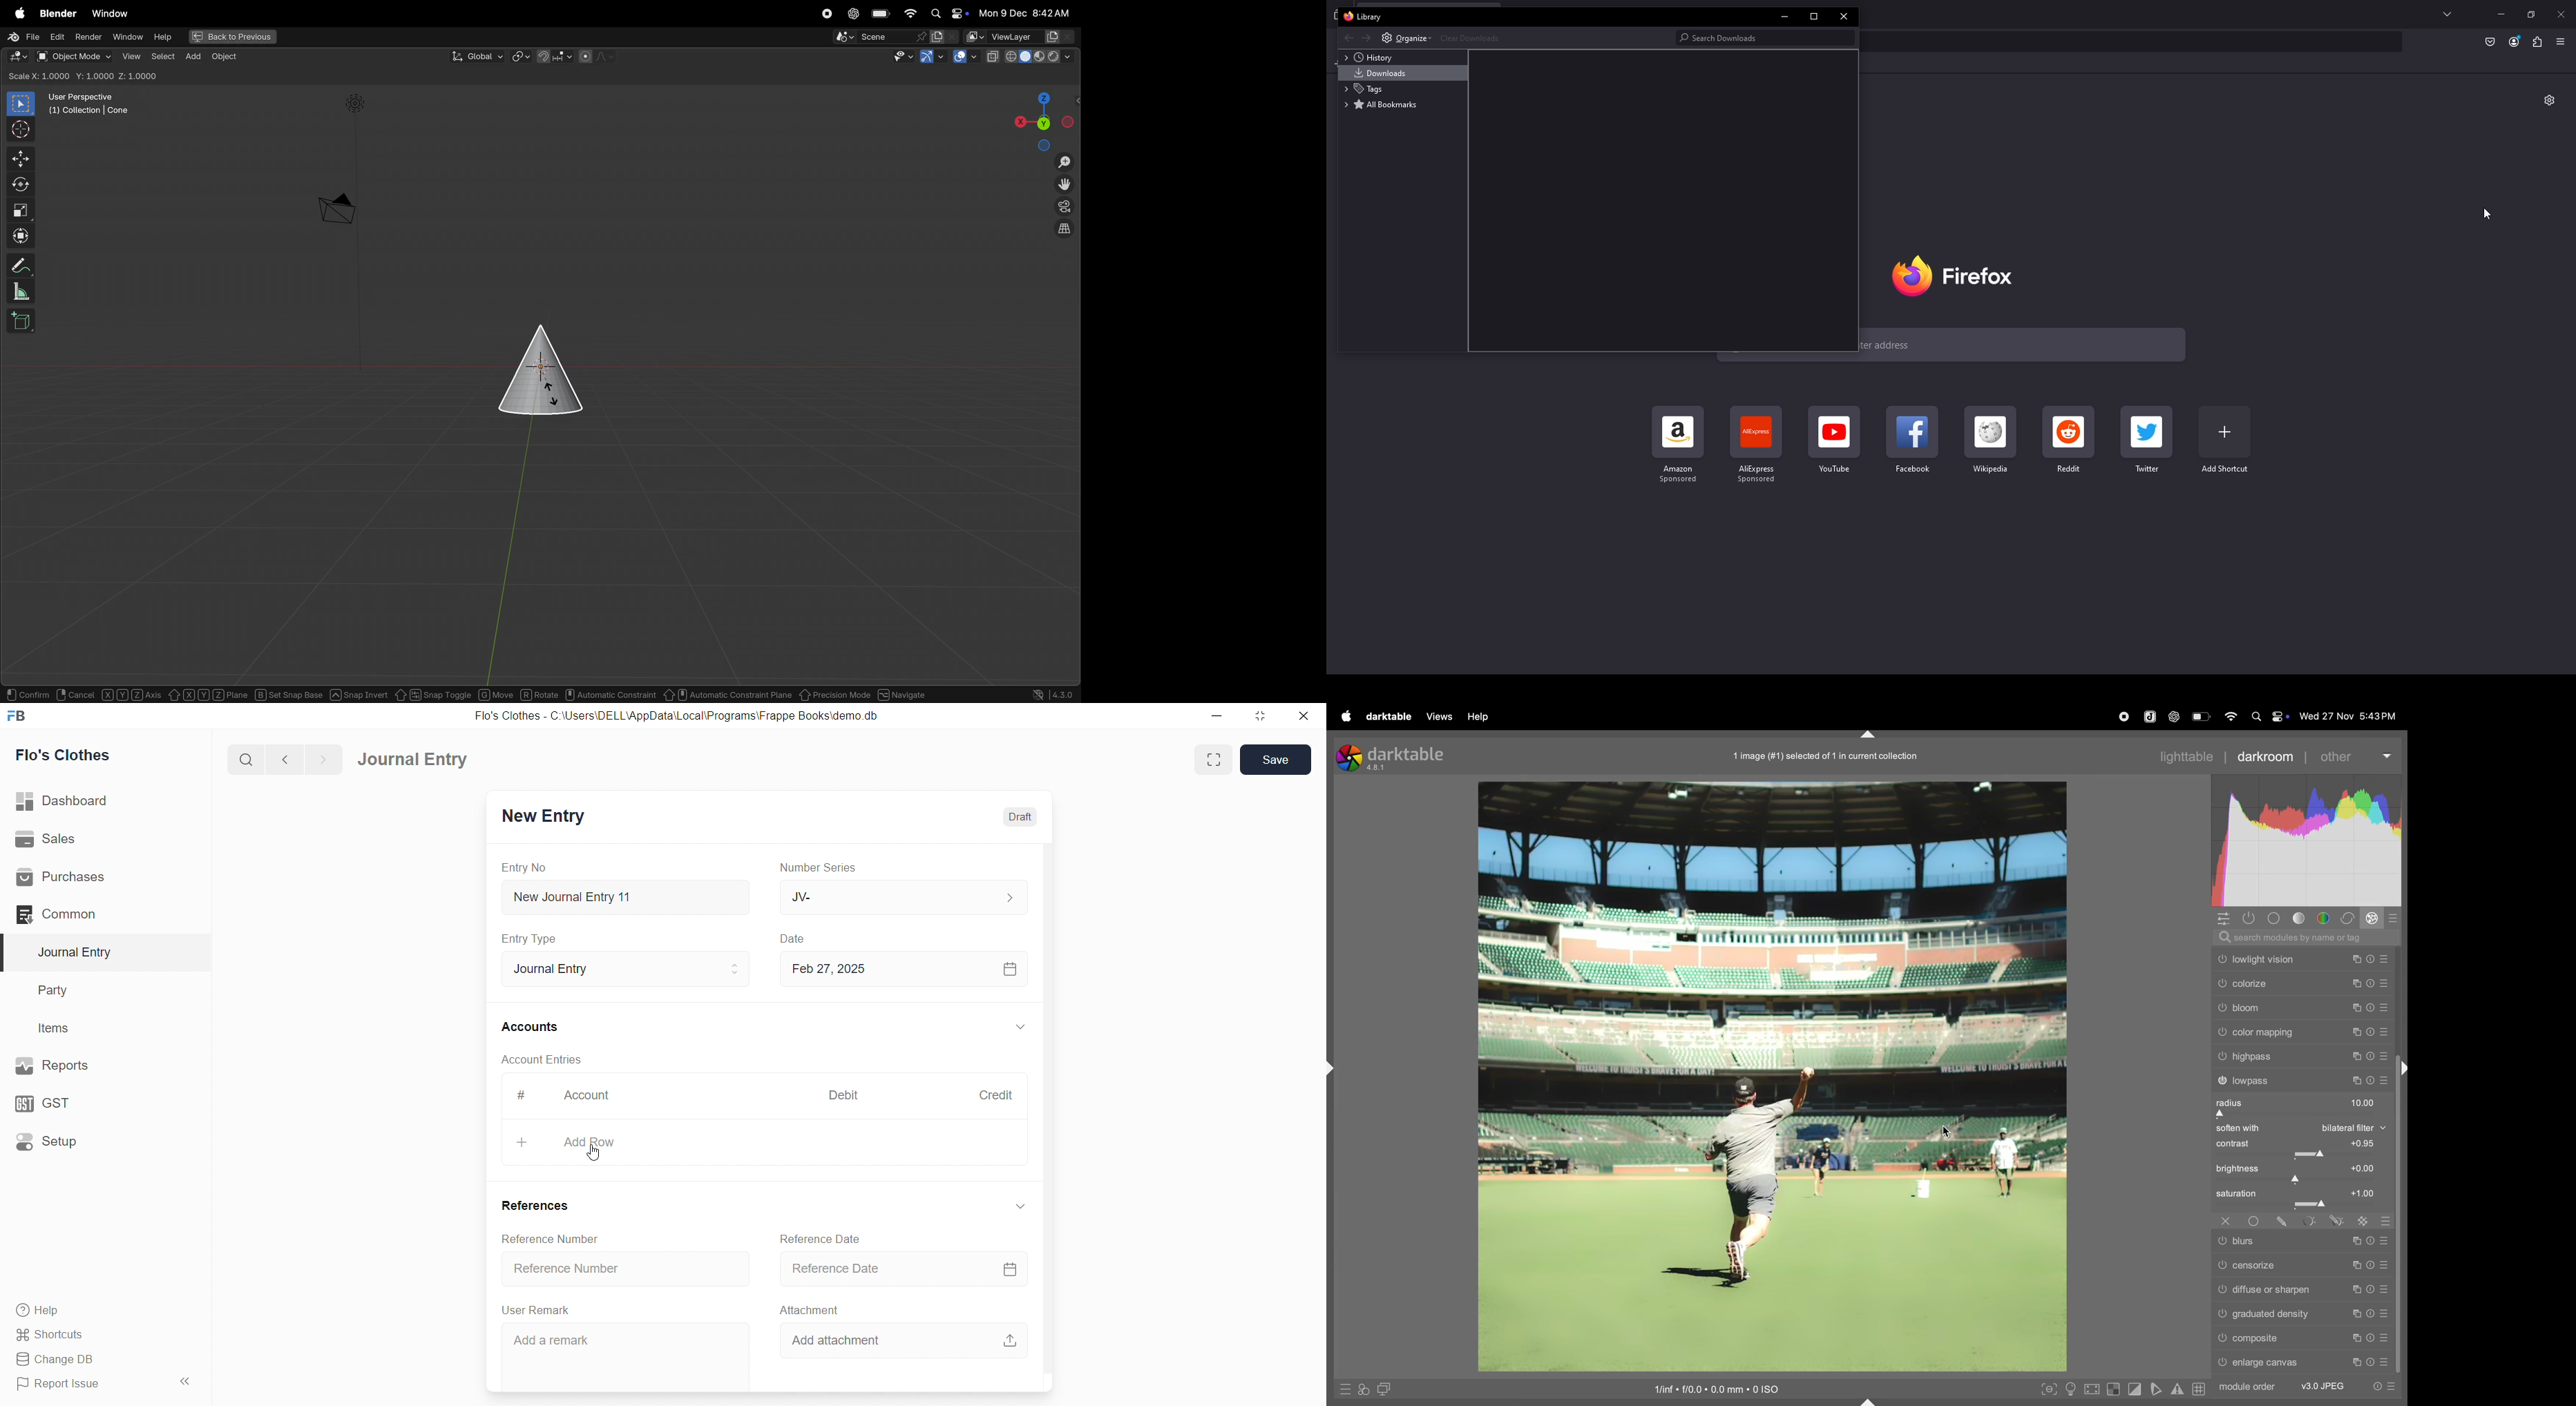 This screenshot has width=2576, height=1428. Describe the element at coordinates (2156, 1389) in the screenshot. I see `toggle soft proffing` at that location.